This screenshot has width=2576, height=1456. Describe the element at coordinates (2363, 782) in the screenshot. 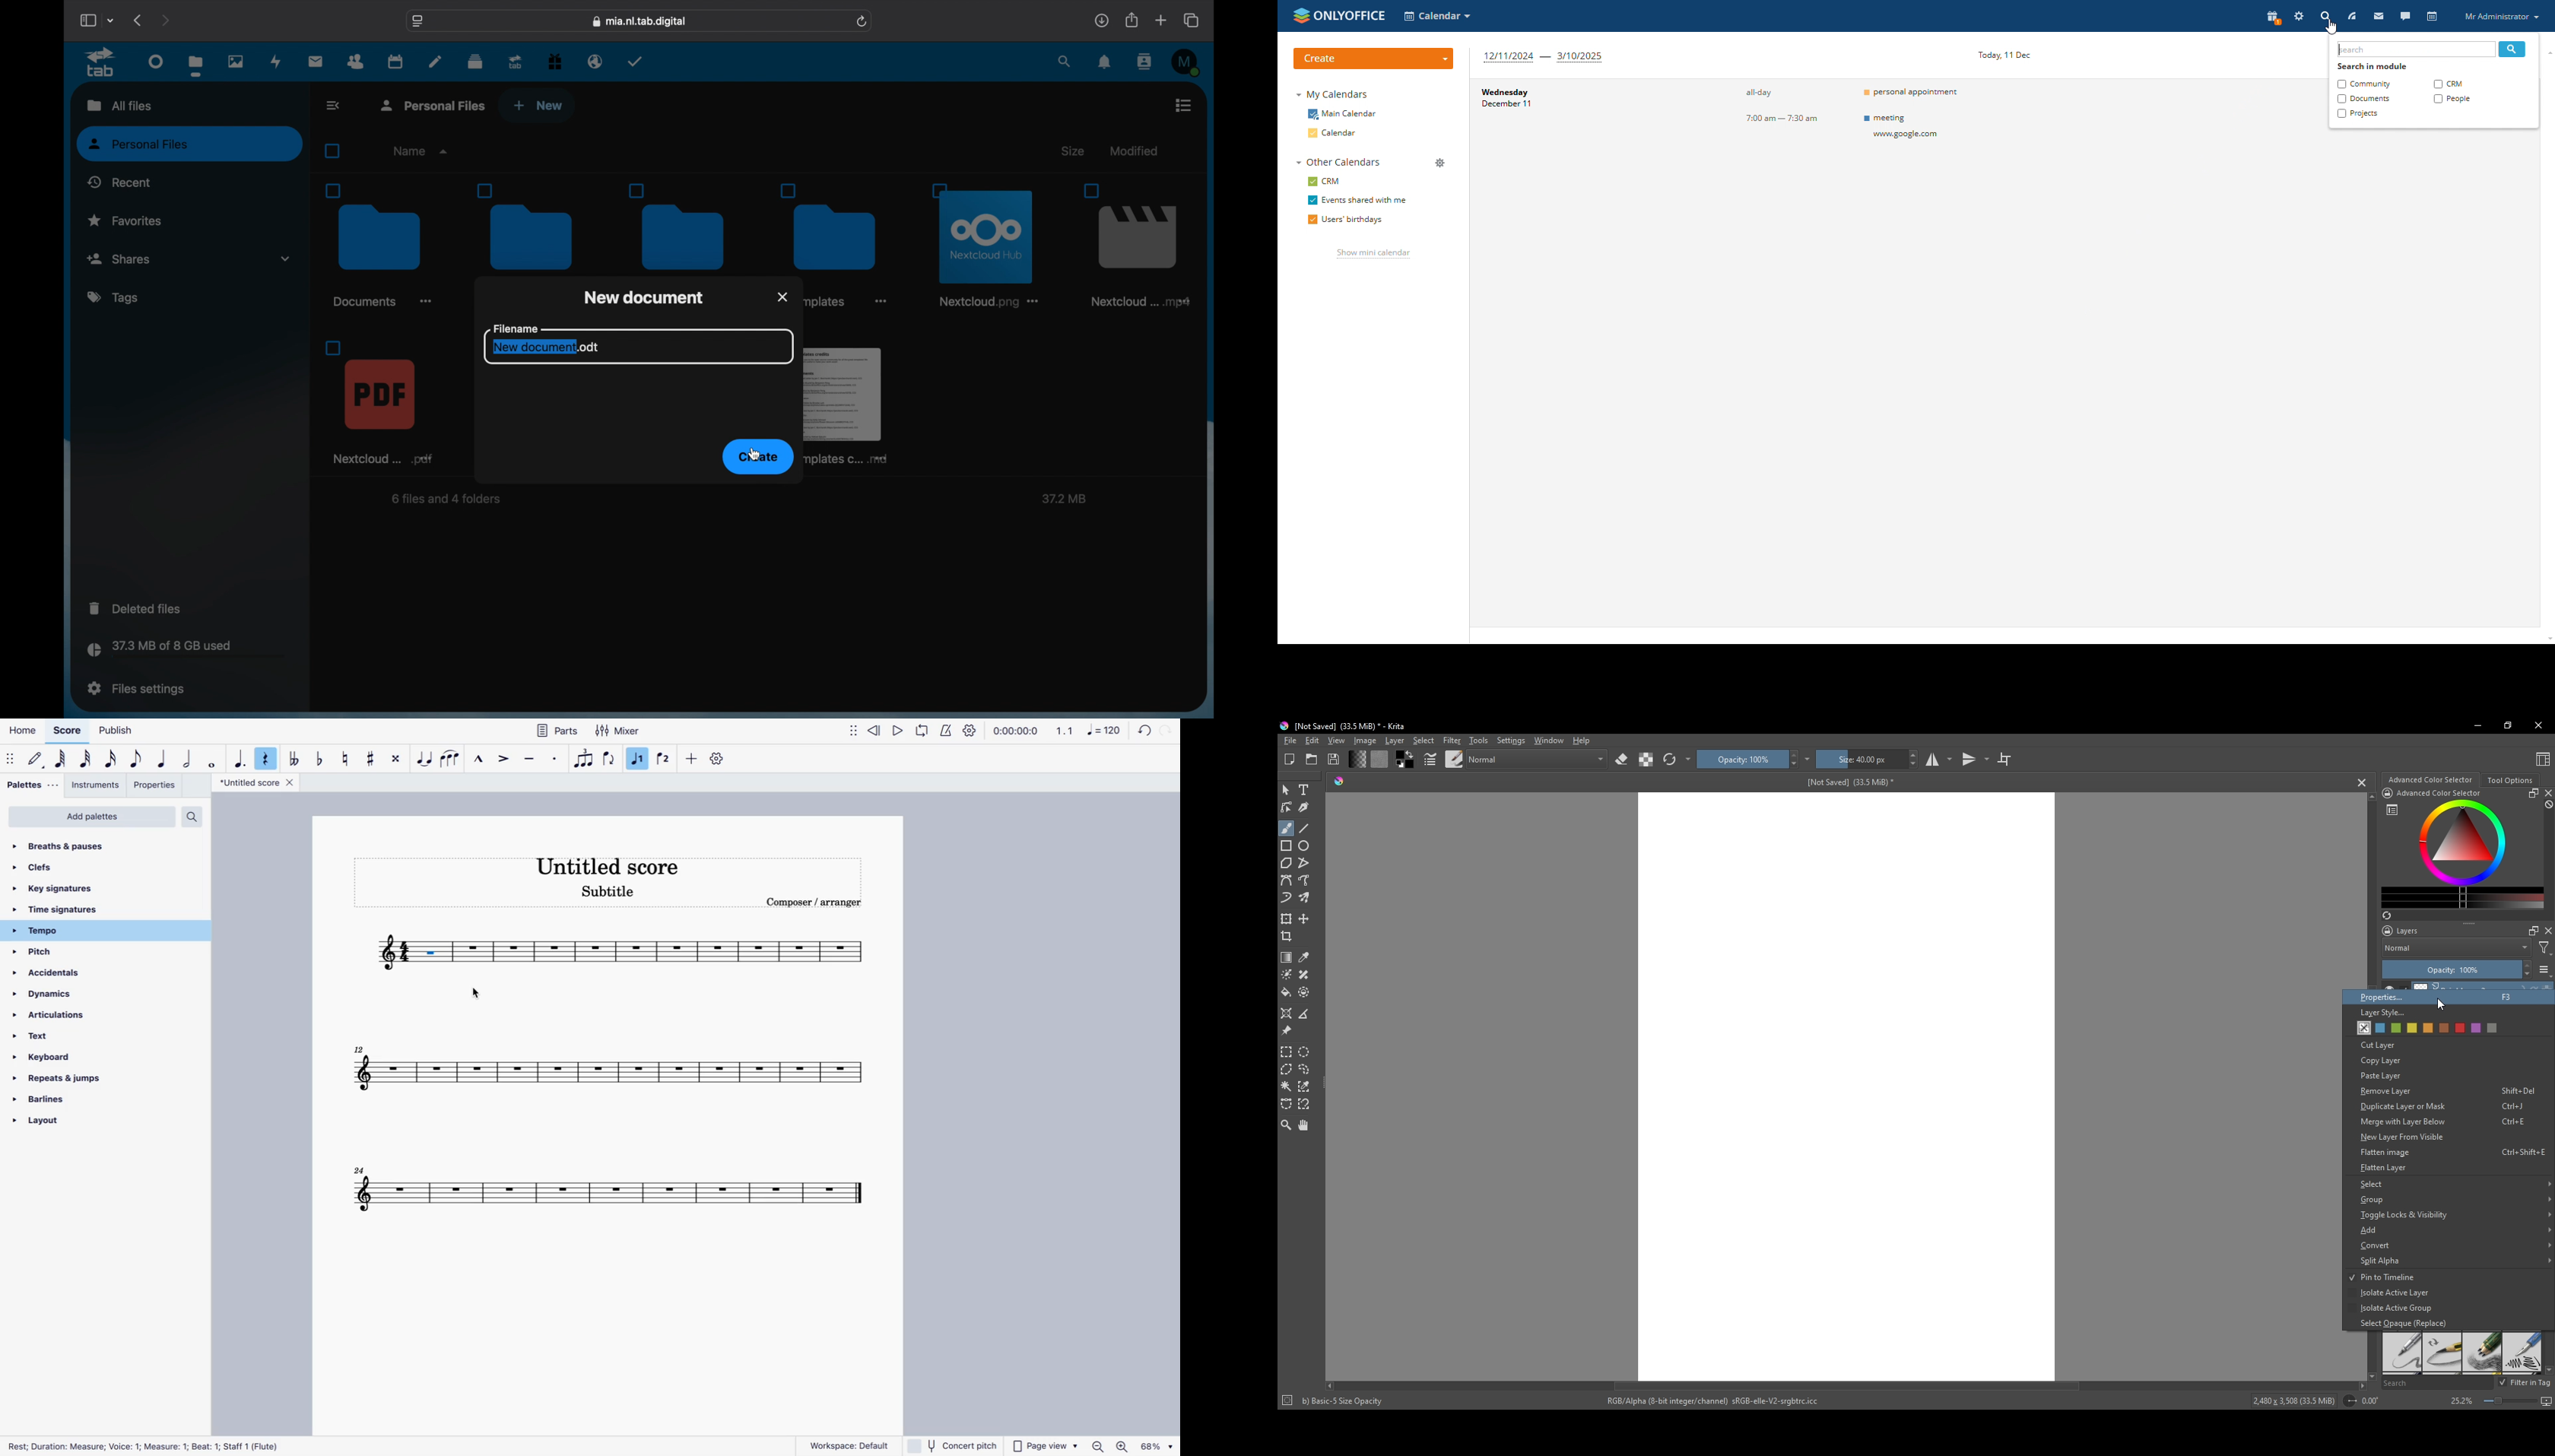

I see `cancel` at that location.